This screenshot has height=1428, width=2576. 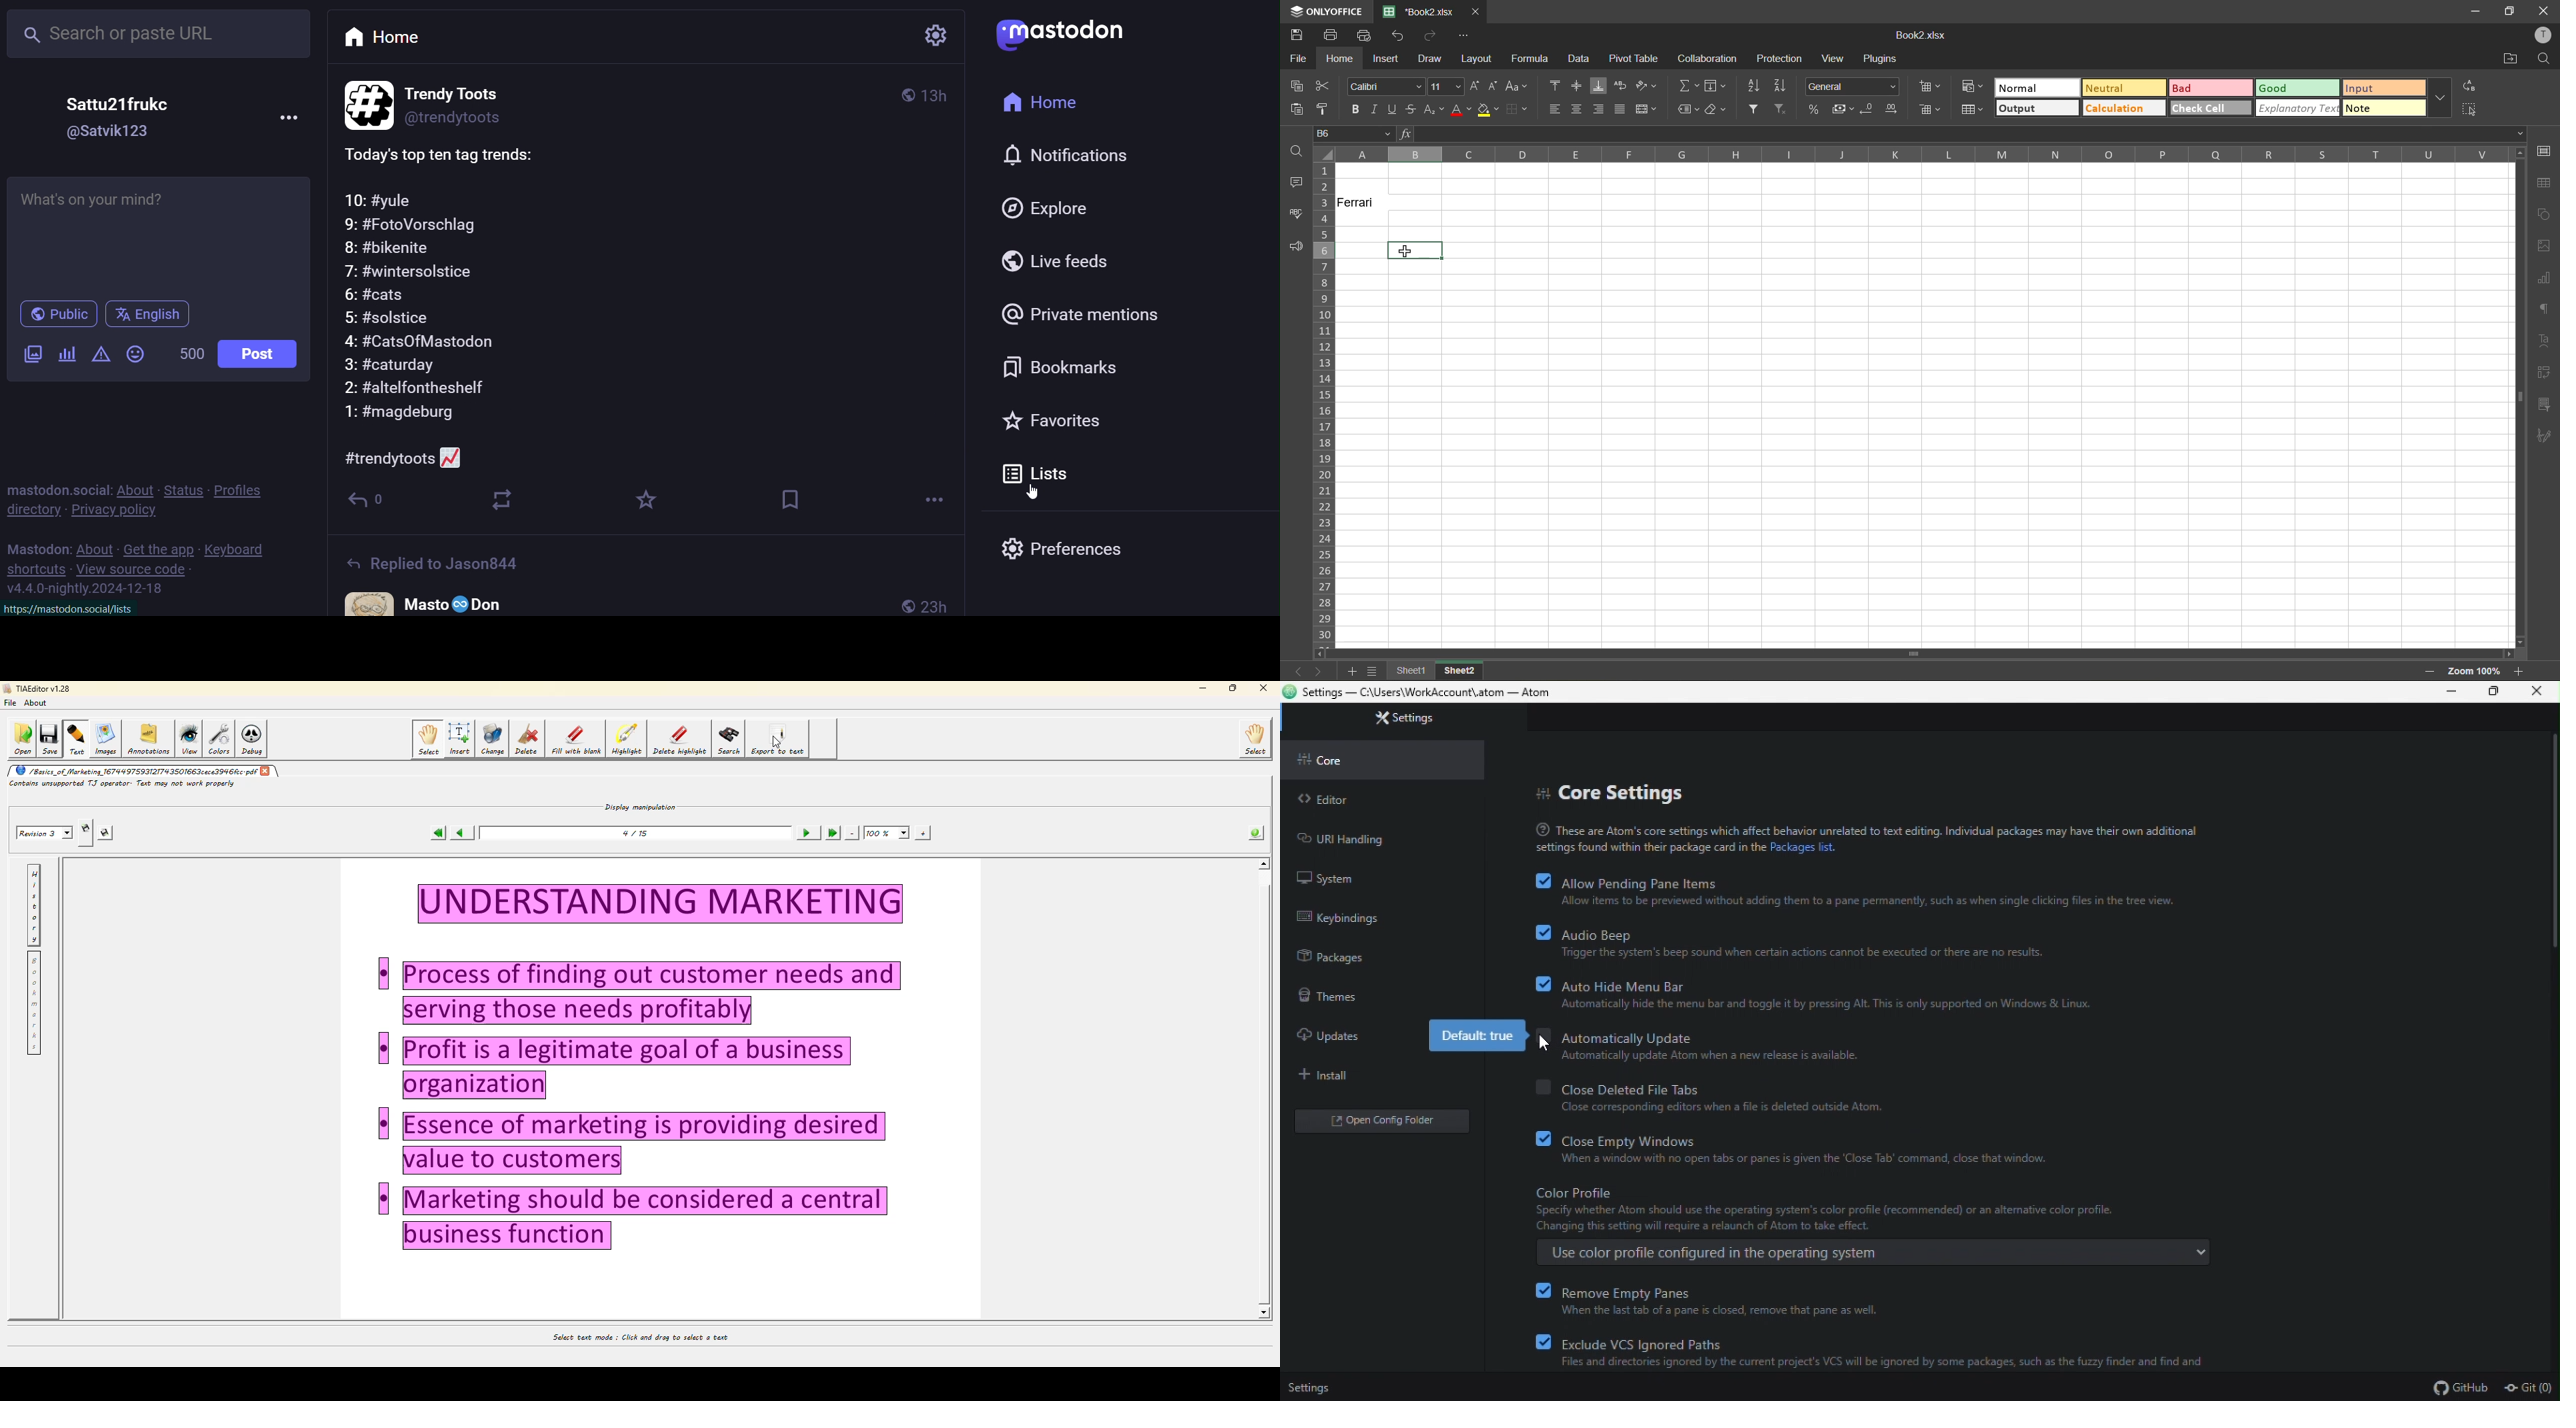 I want to click on public, so click(x=907, y=603).